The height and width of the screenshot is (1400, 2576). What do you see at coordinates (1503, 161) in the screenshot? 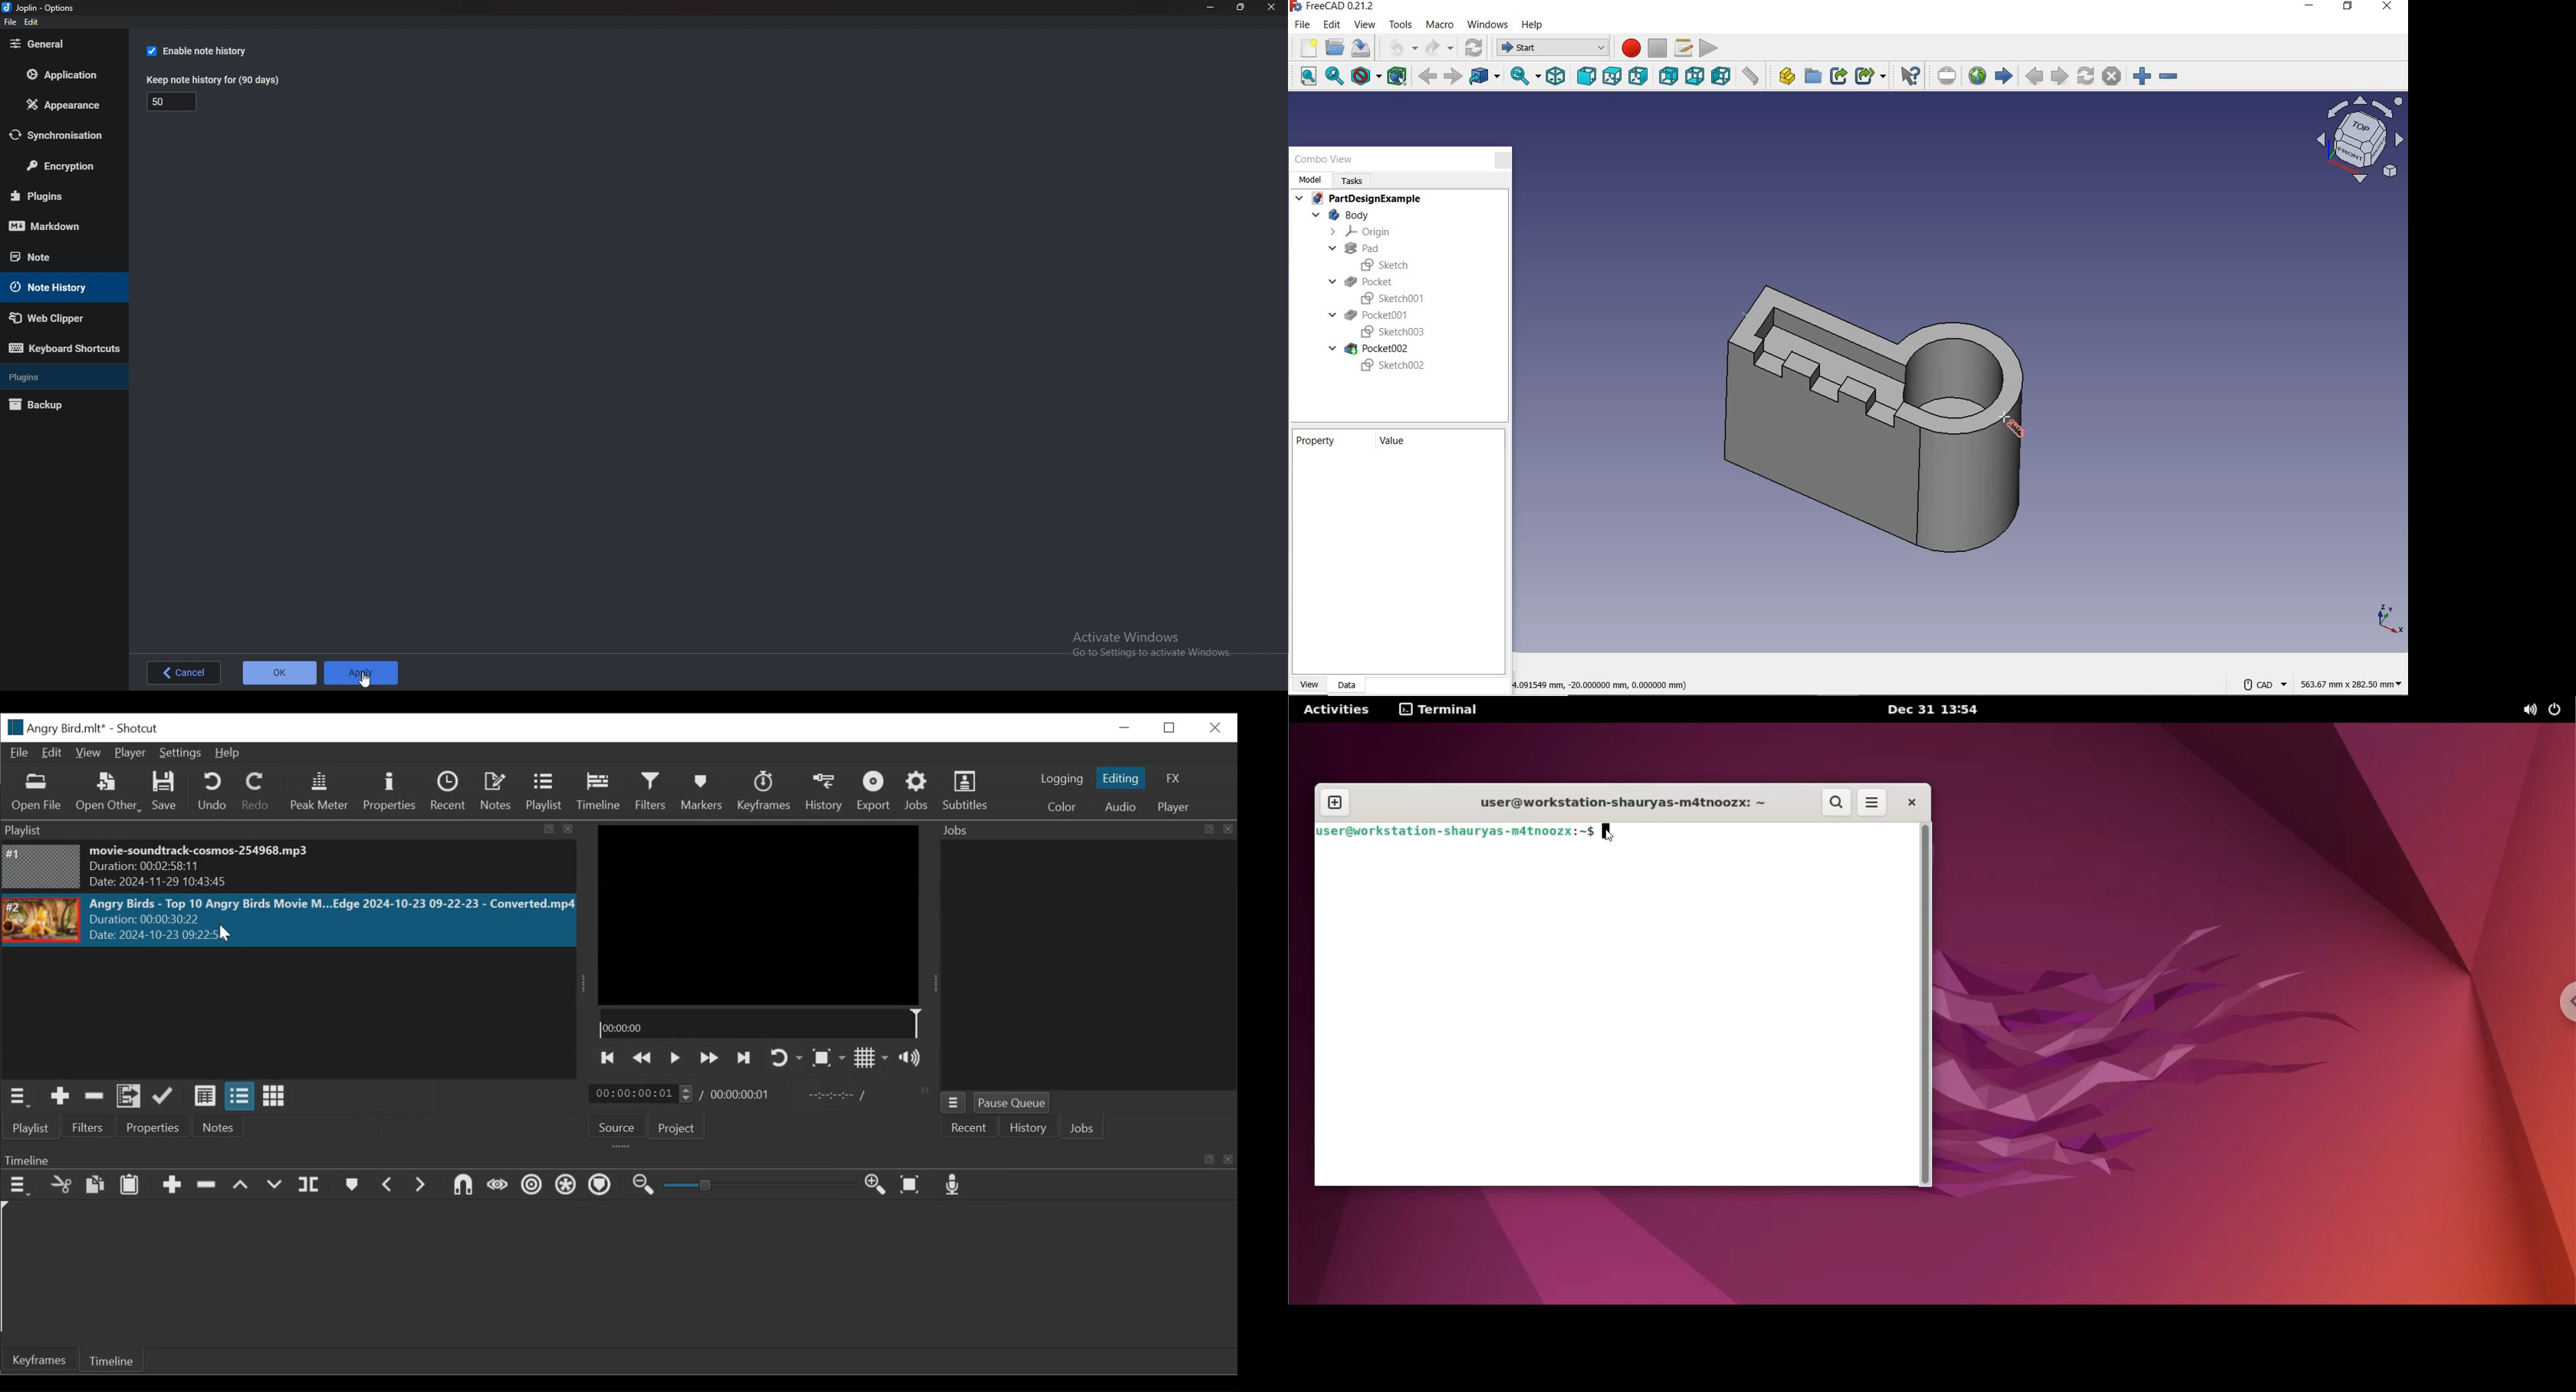
I see `CLOSE` at bounding box center [1503, 161].